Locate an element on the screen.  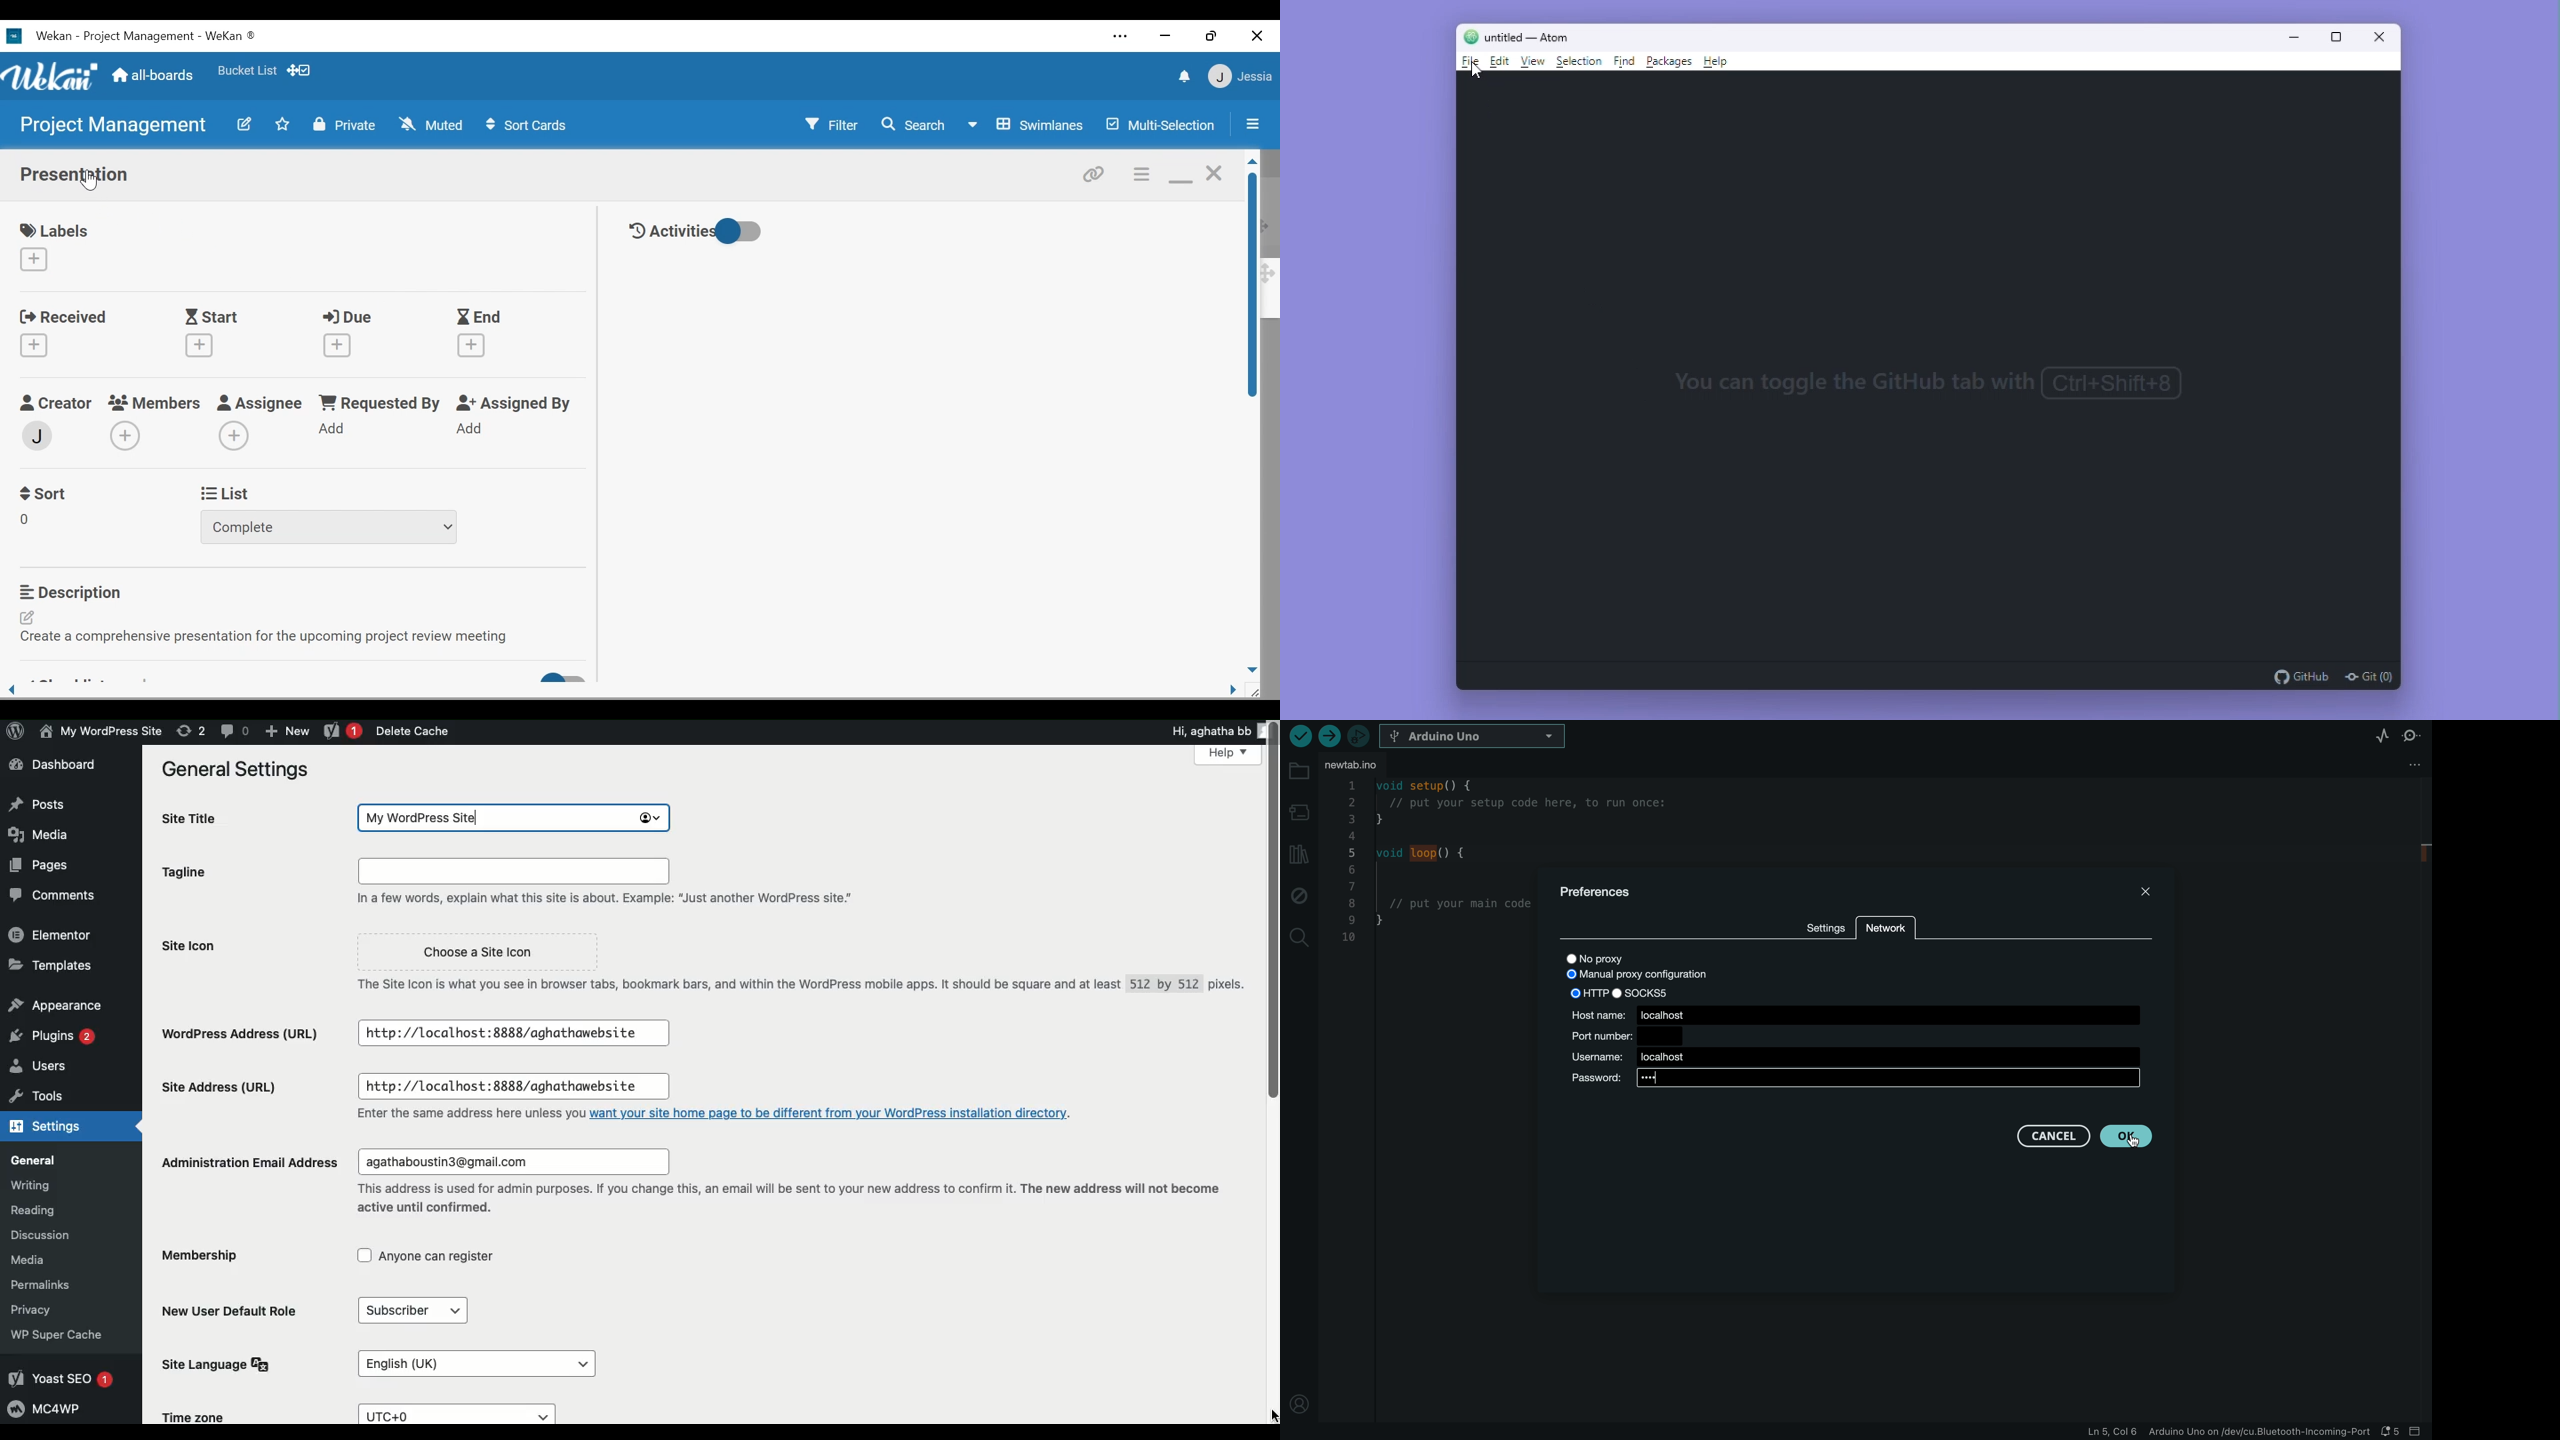
Templates is located at coordinates (53, 966).